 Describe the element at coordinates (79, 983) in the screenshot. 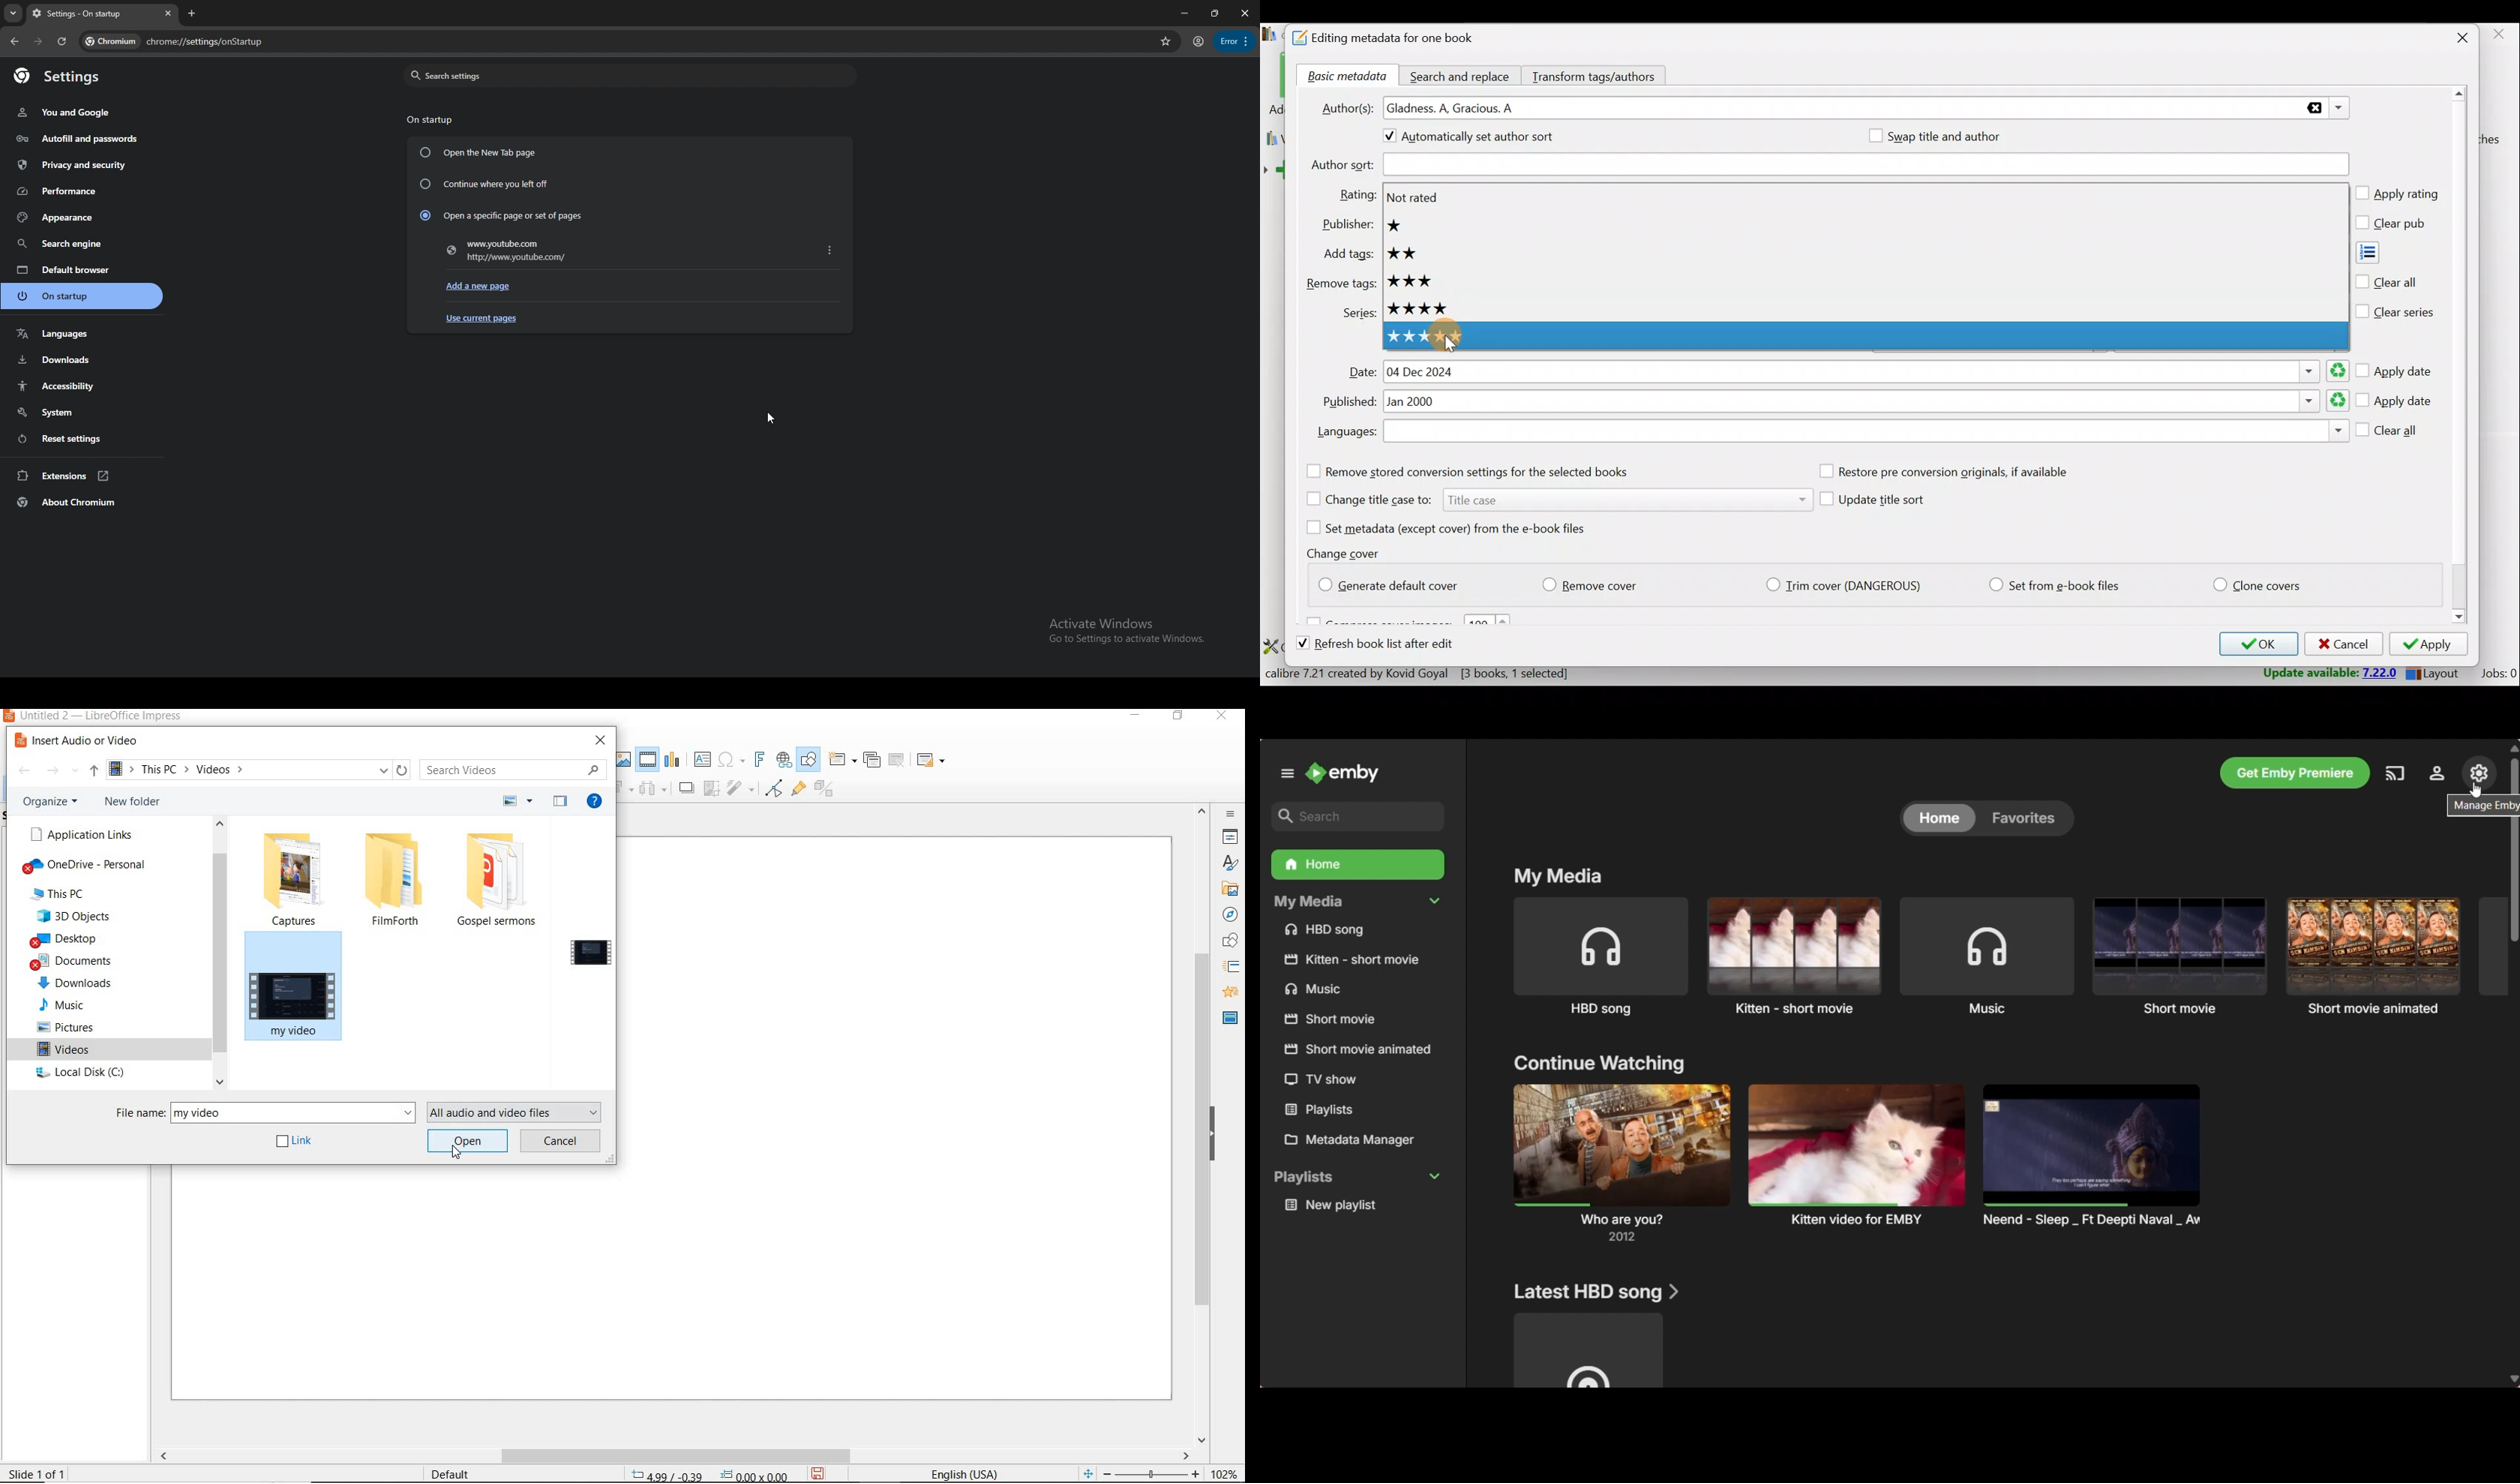

I see `downloads` at that location.